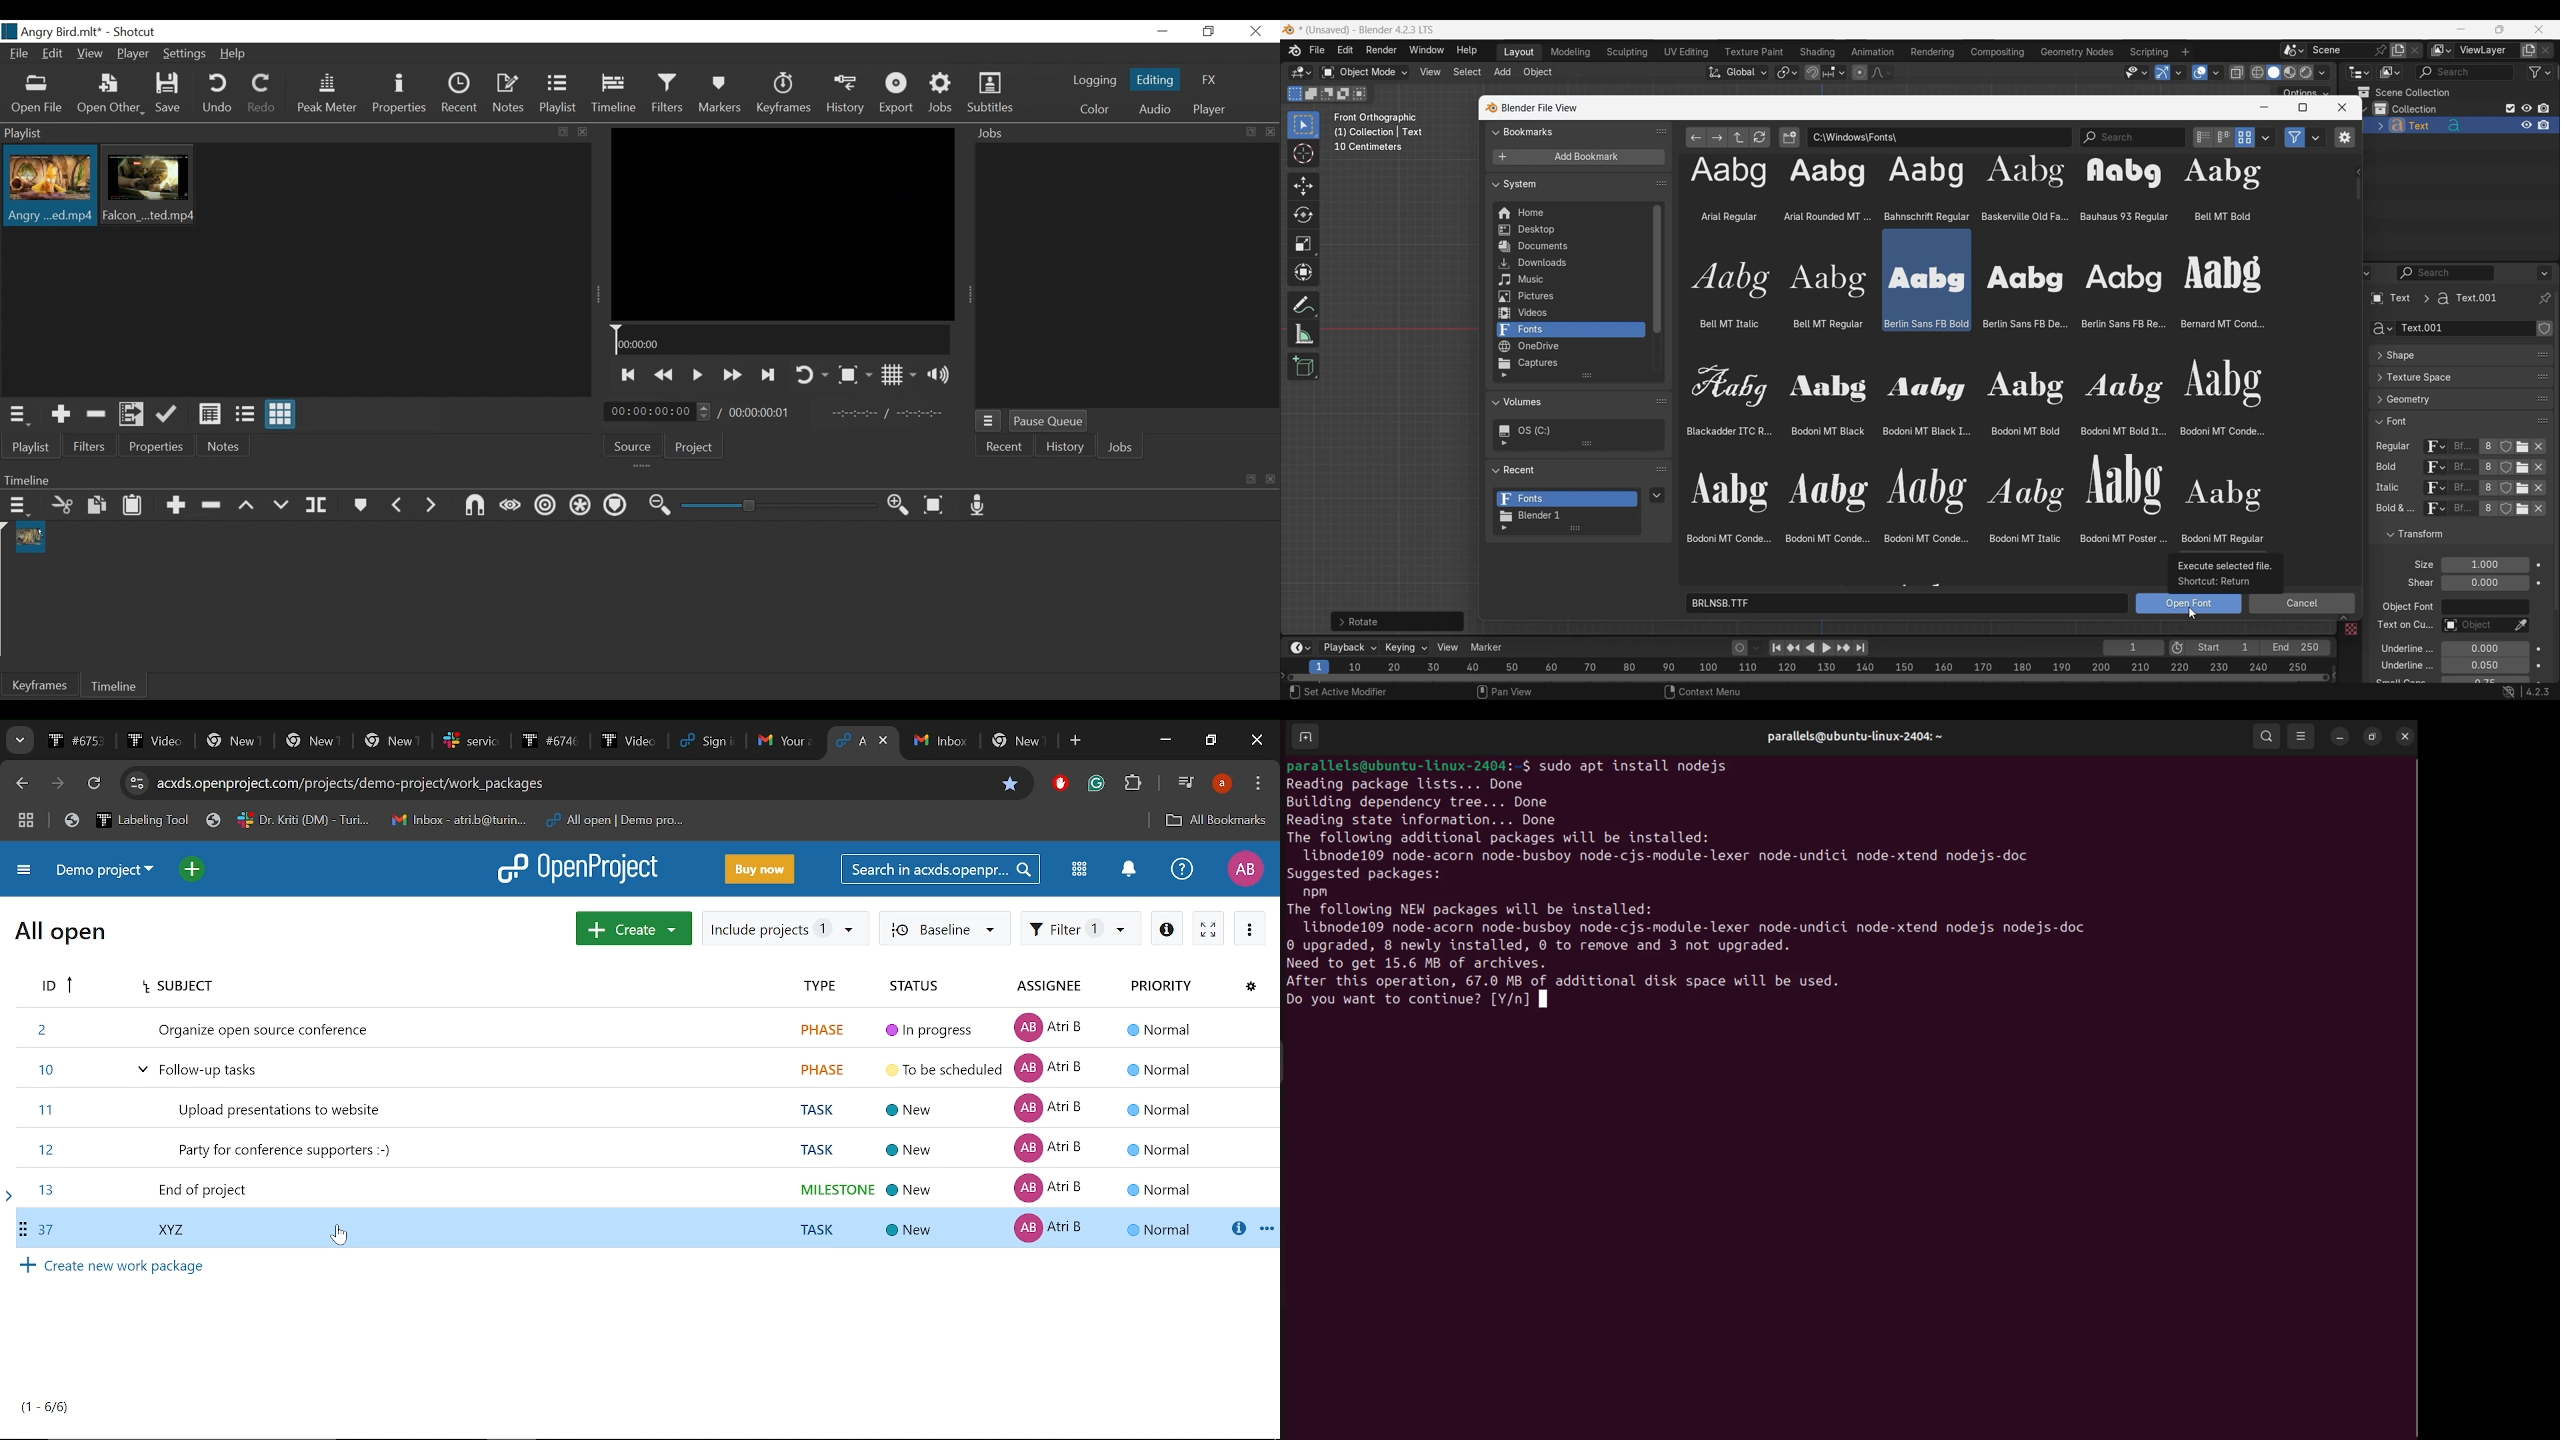 The image size is (2576, 1456). I want to click on Other tabs, so click(981, 742).